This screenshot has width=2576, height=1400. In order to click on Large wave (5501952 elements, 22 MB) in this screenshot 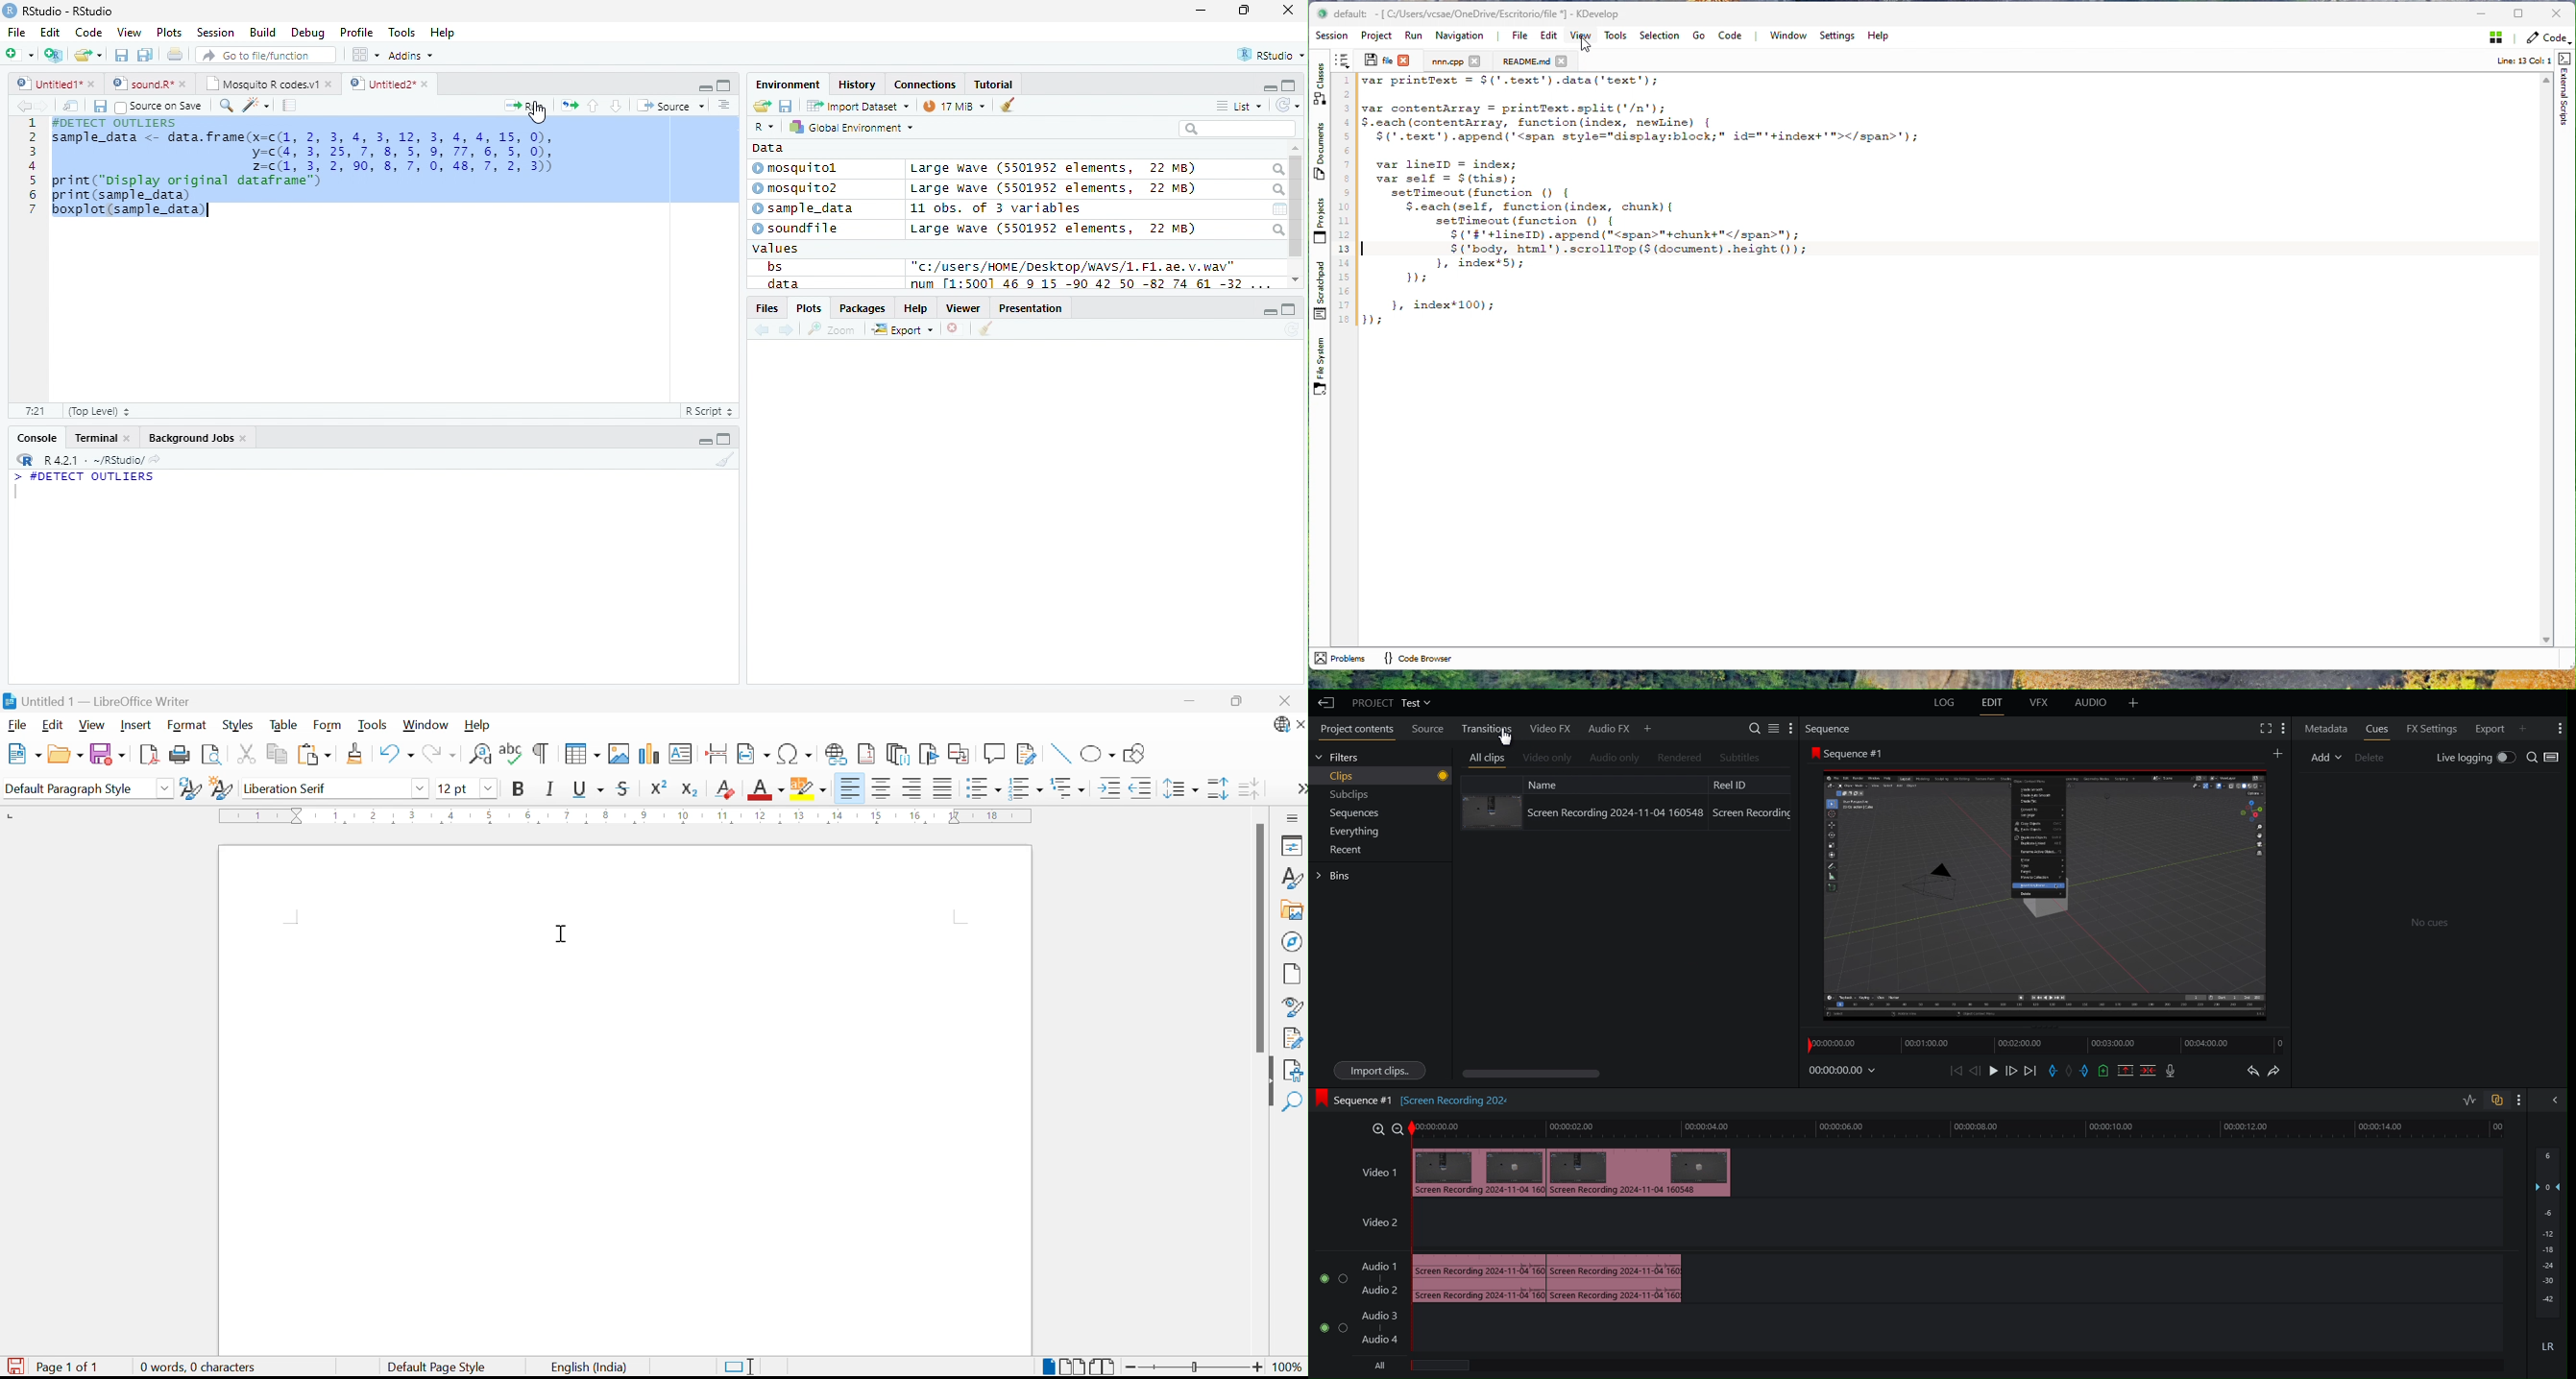, I will do `click(1057, 189)`.